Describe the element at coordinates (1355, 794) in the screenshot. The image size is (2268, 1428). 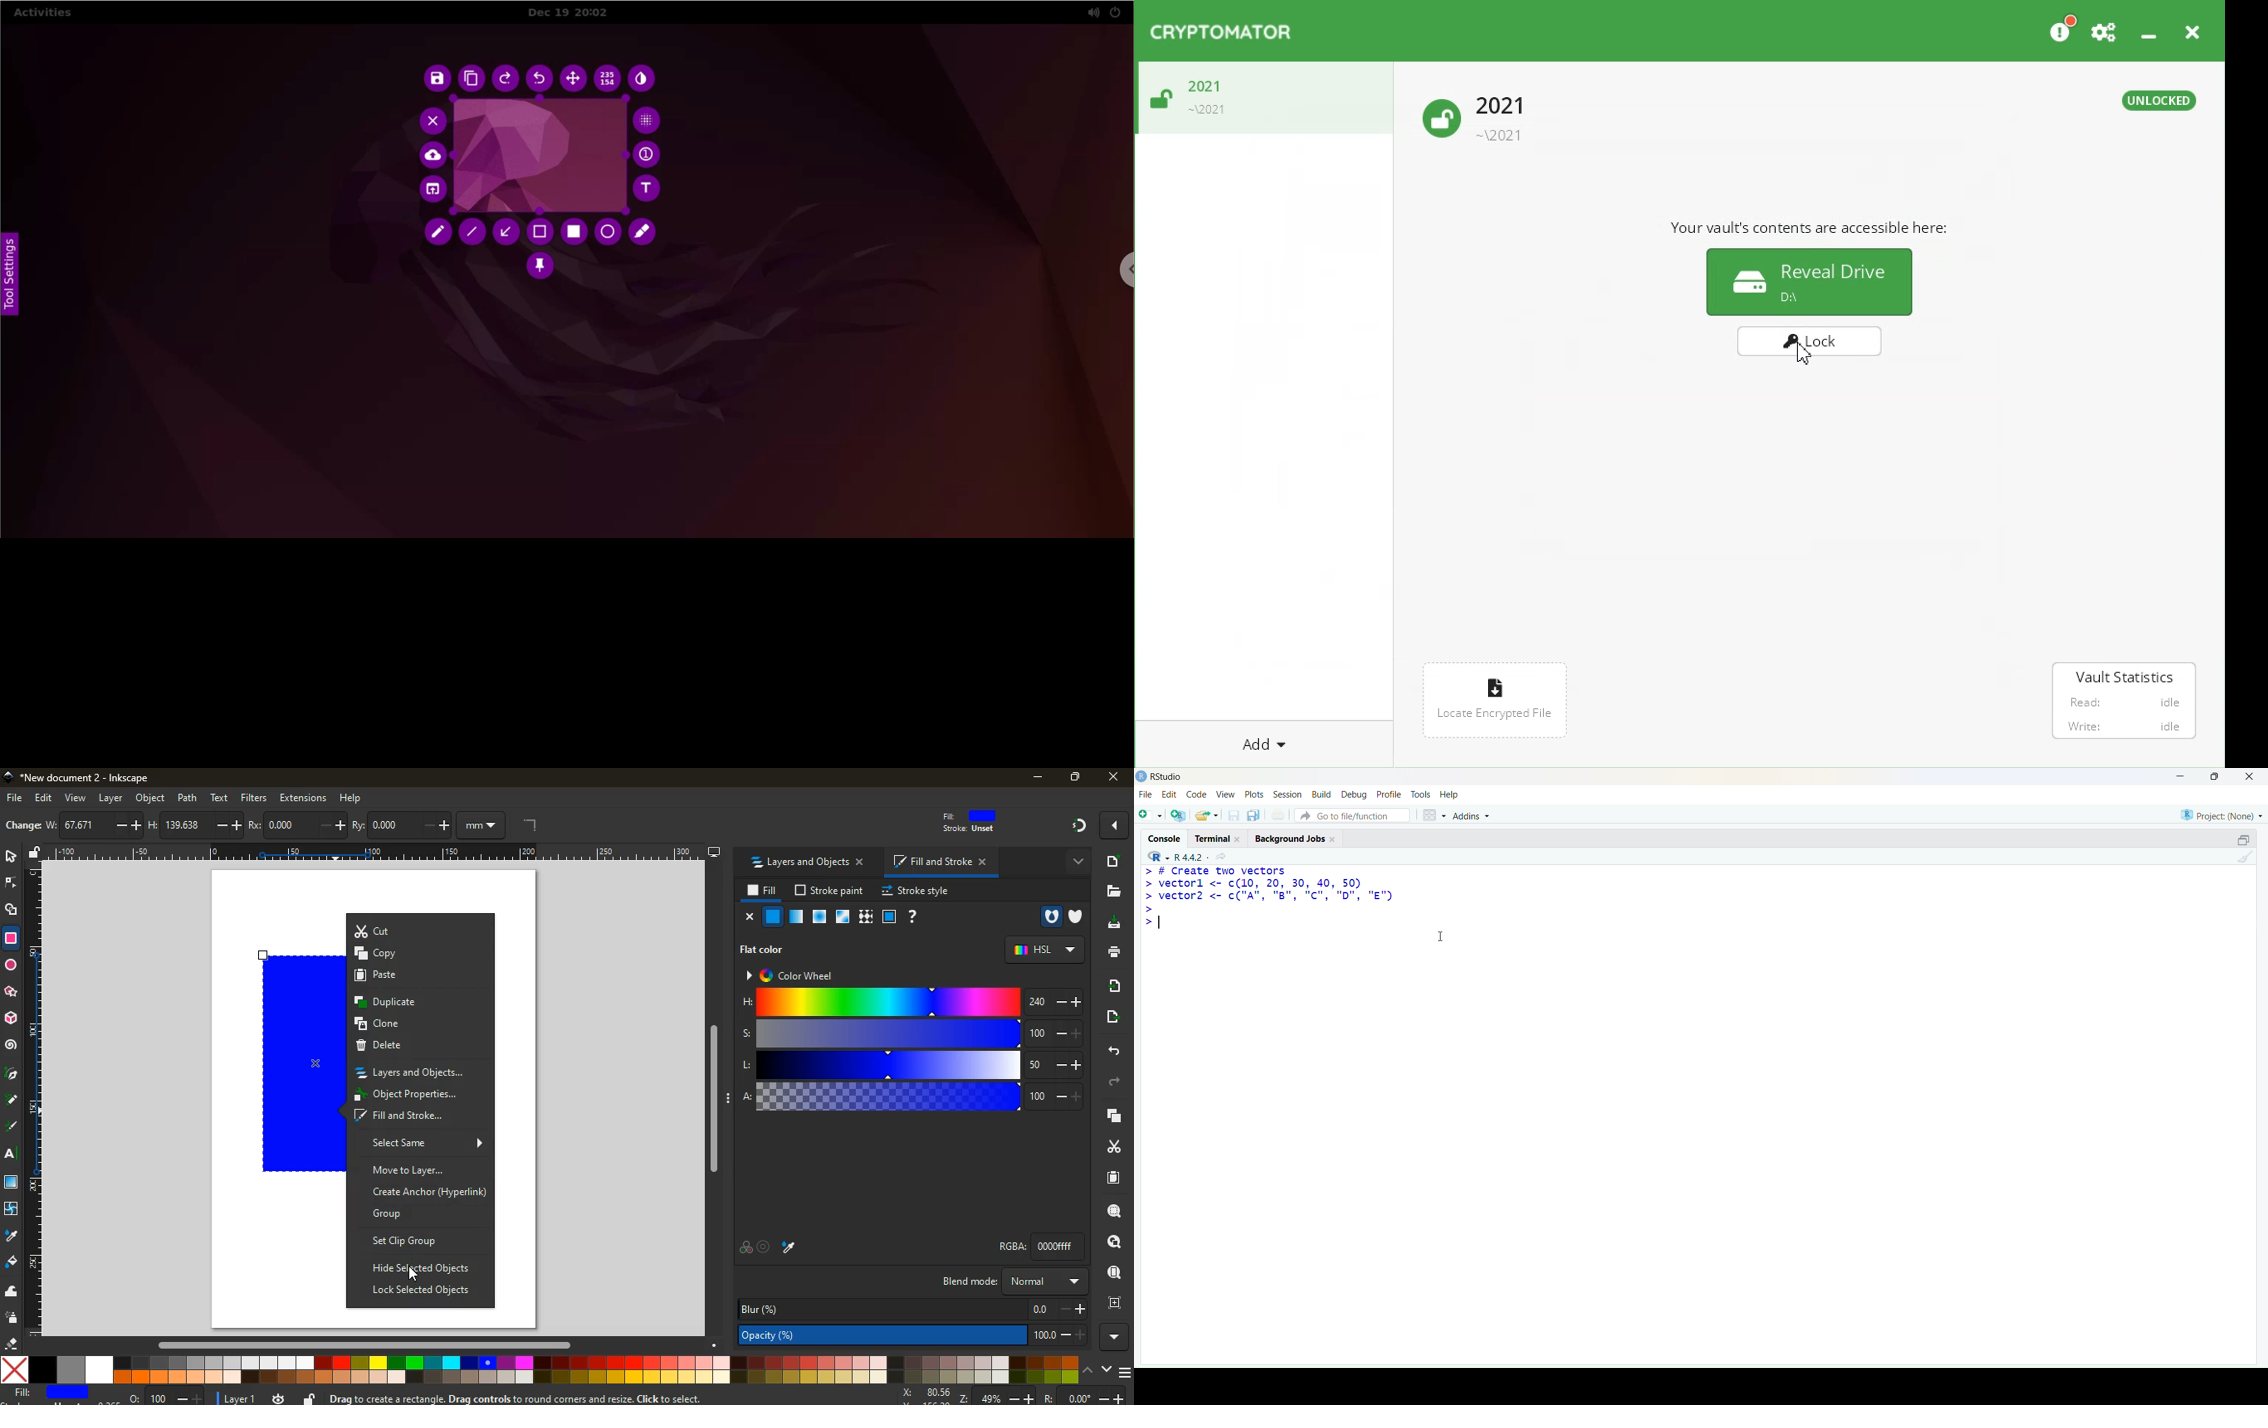
I see `Debug` at that location.